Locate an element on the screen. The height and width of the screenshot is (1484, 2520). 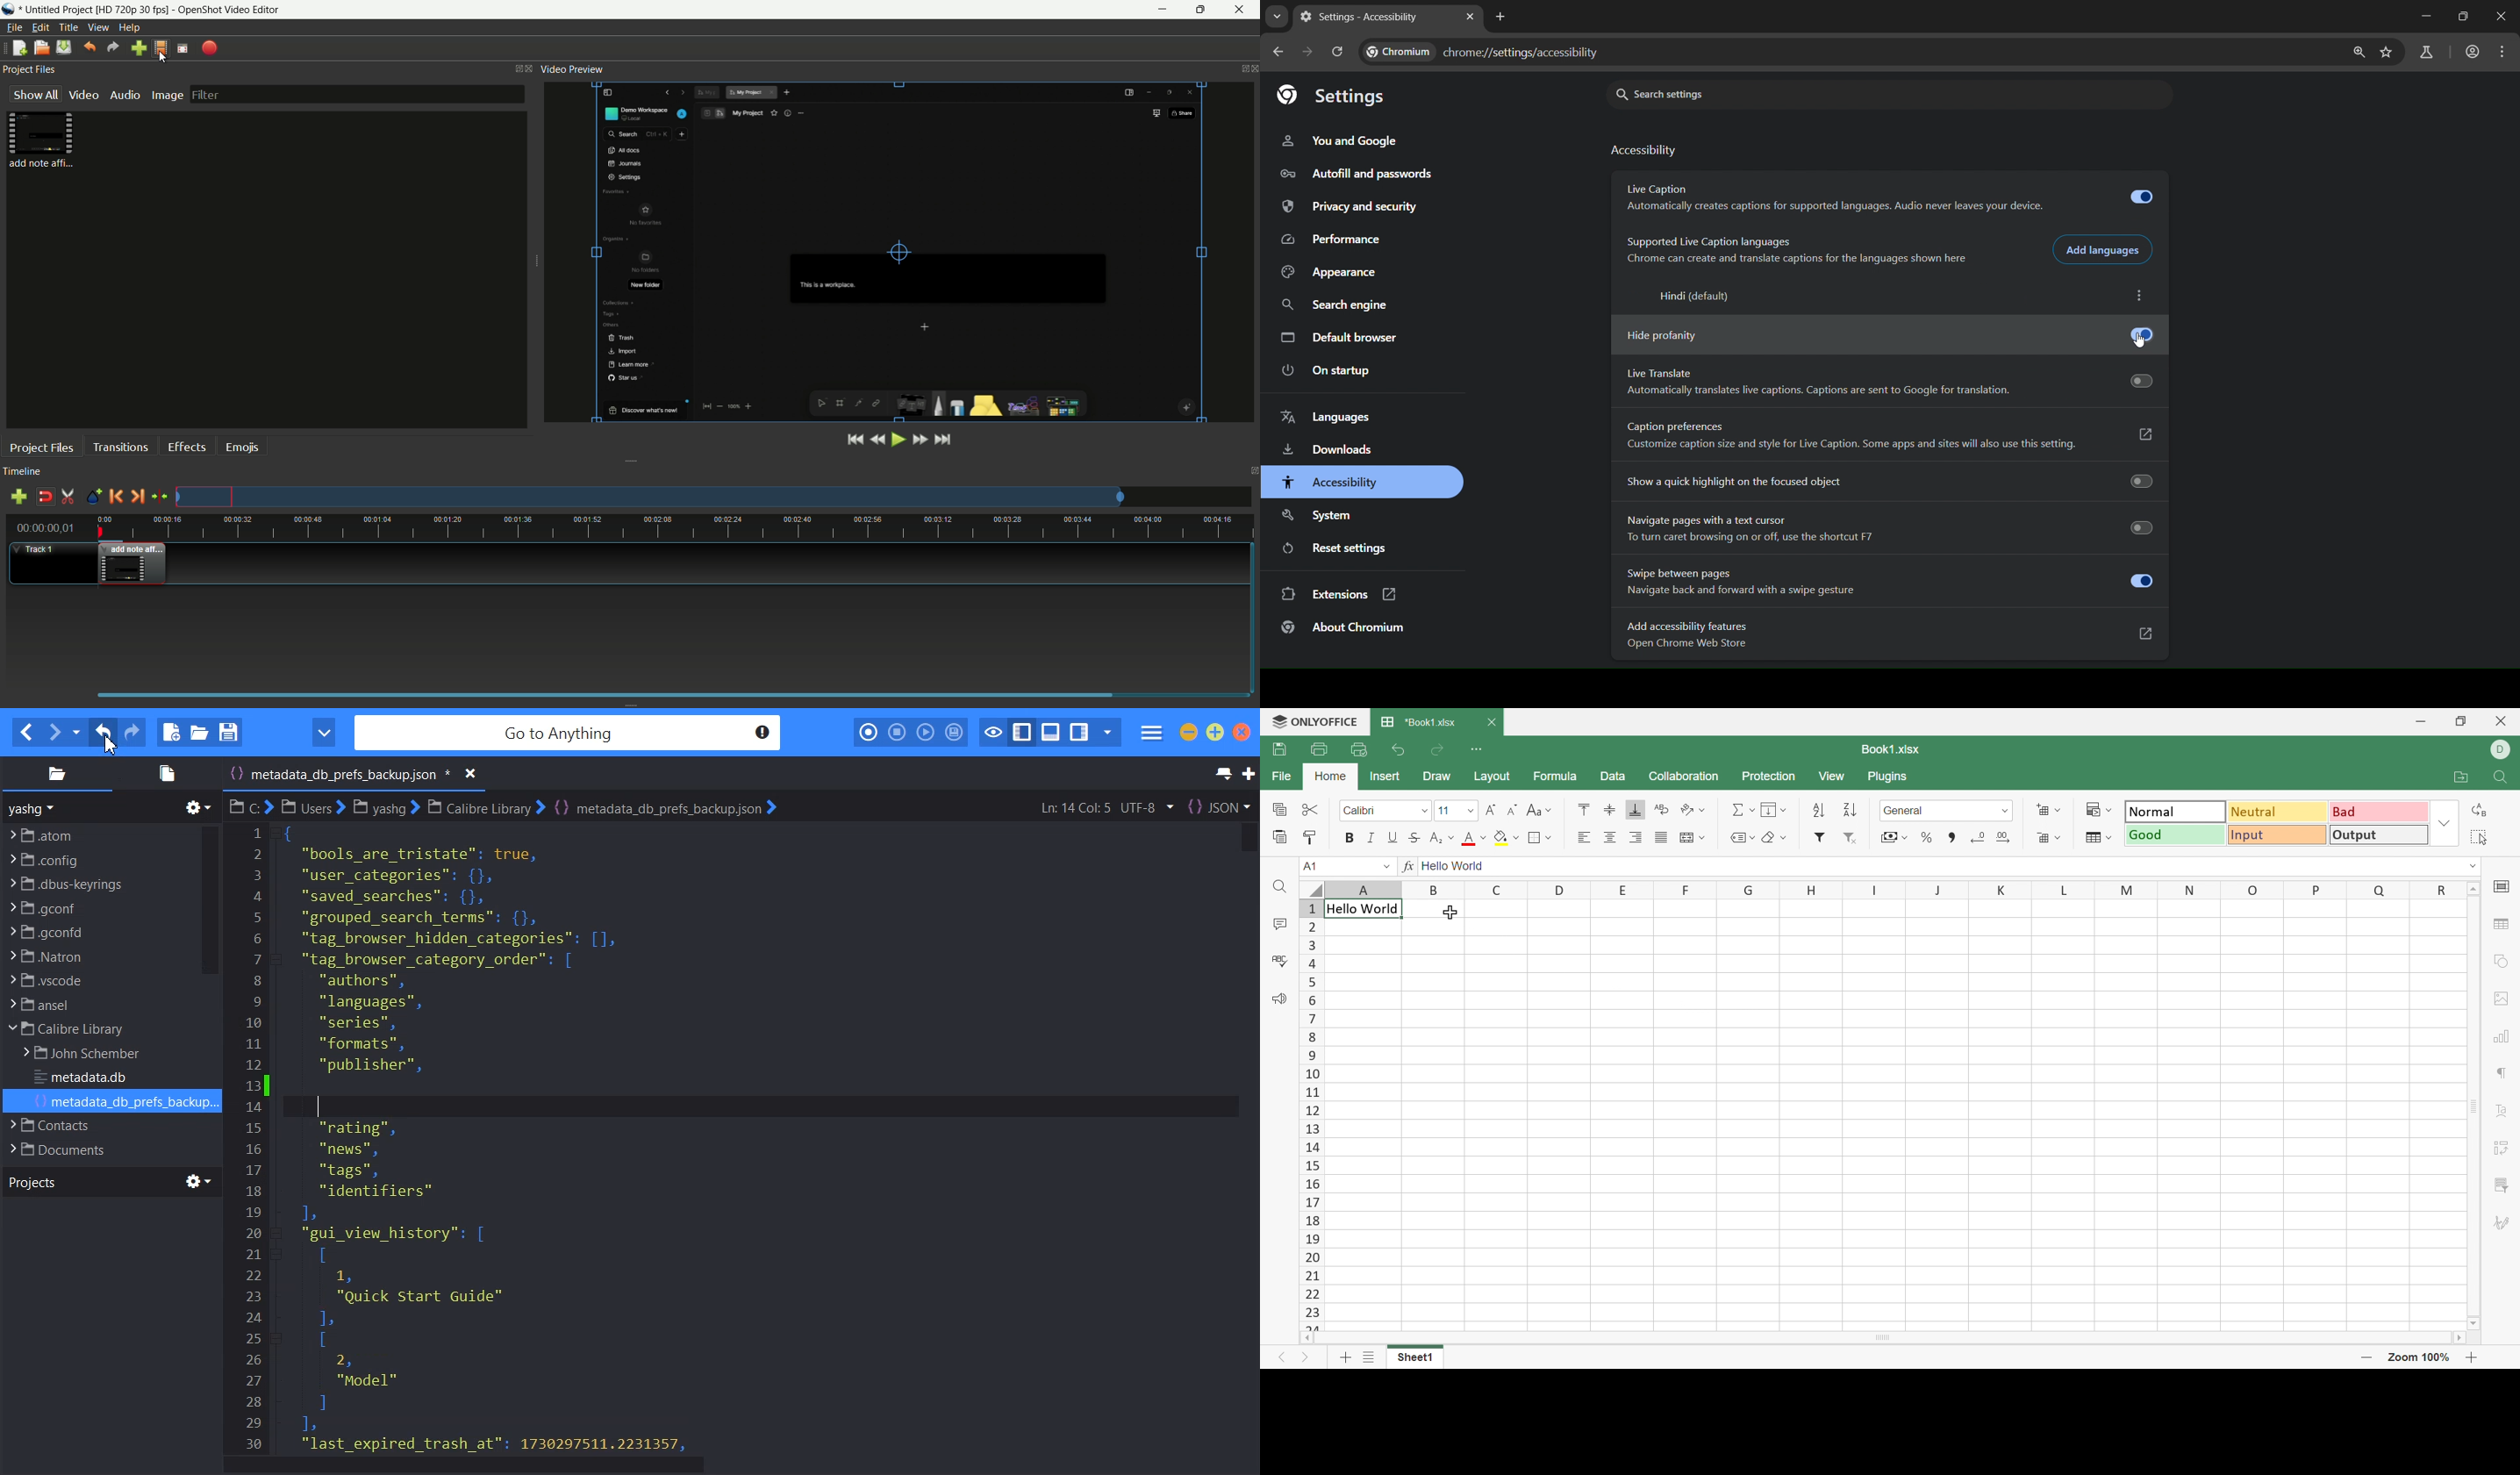
previous marker is located at coordinates (115, 497).